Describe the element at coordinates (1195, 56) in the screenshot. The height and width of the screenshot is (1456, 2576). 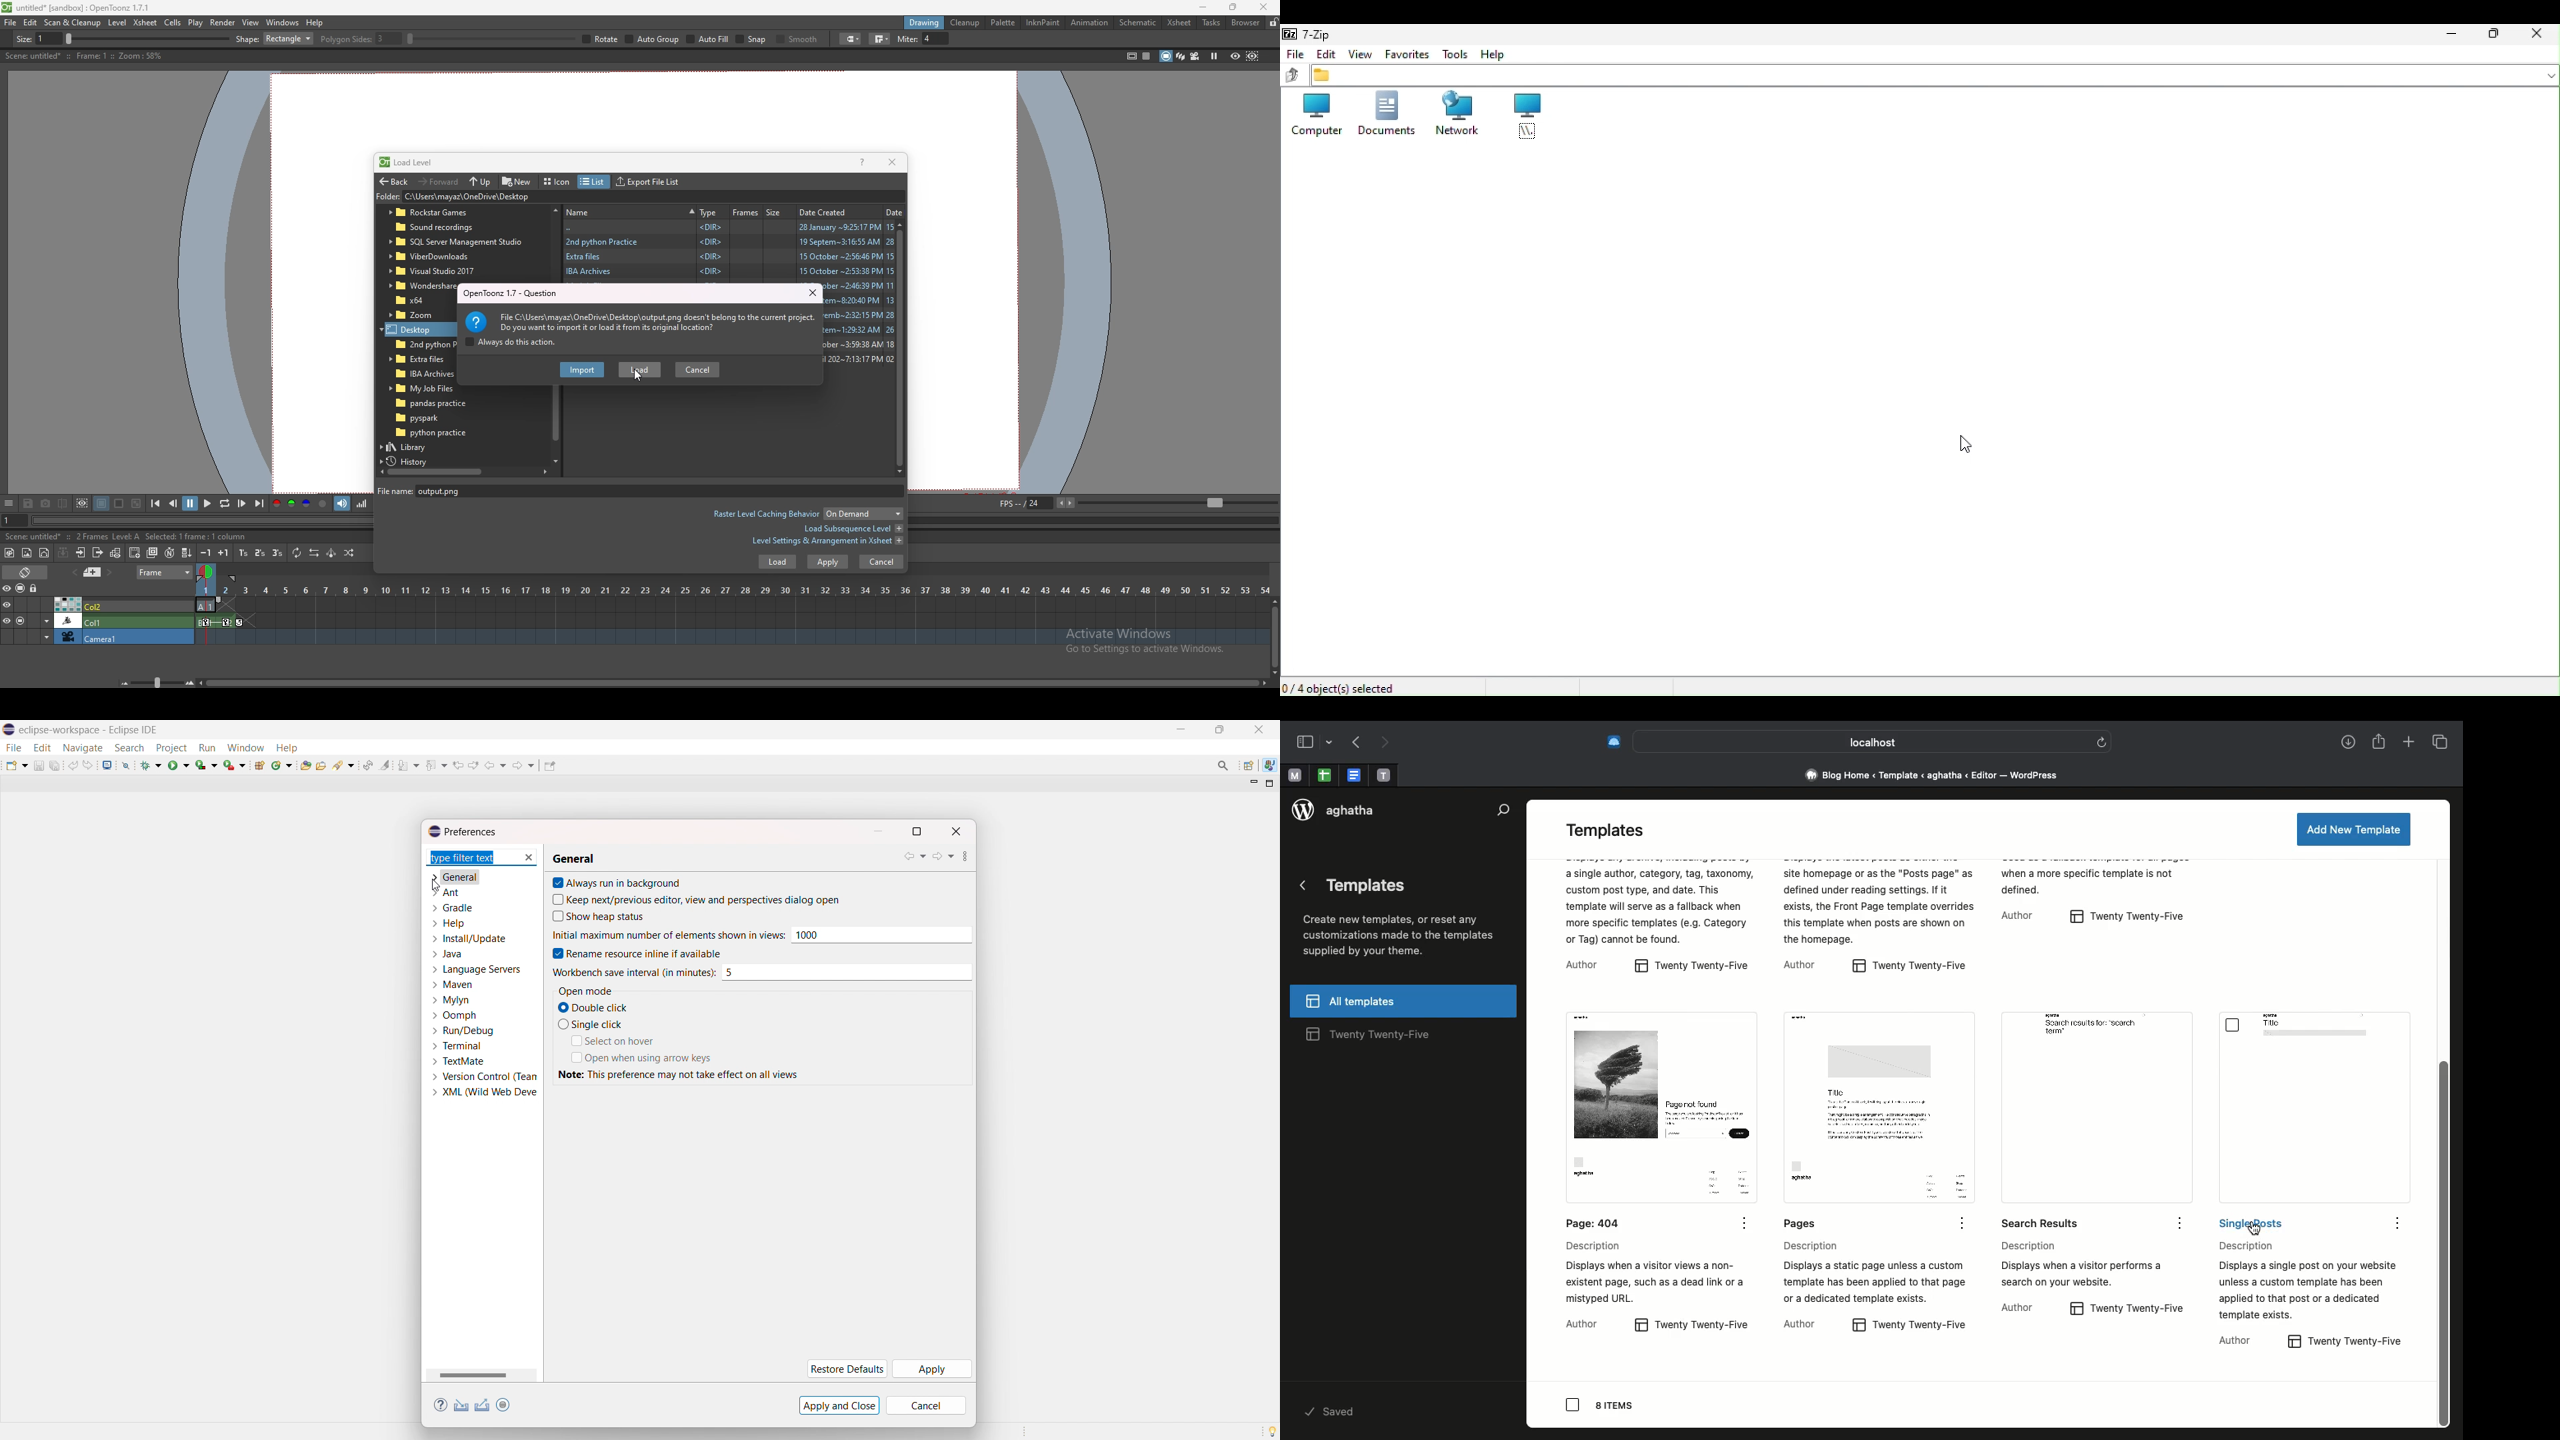
I see `camera view` at that location.